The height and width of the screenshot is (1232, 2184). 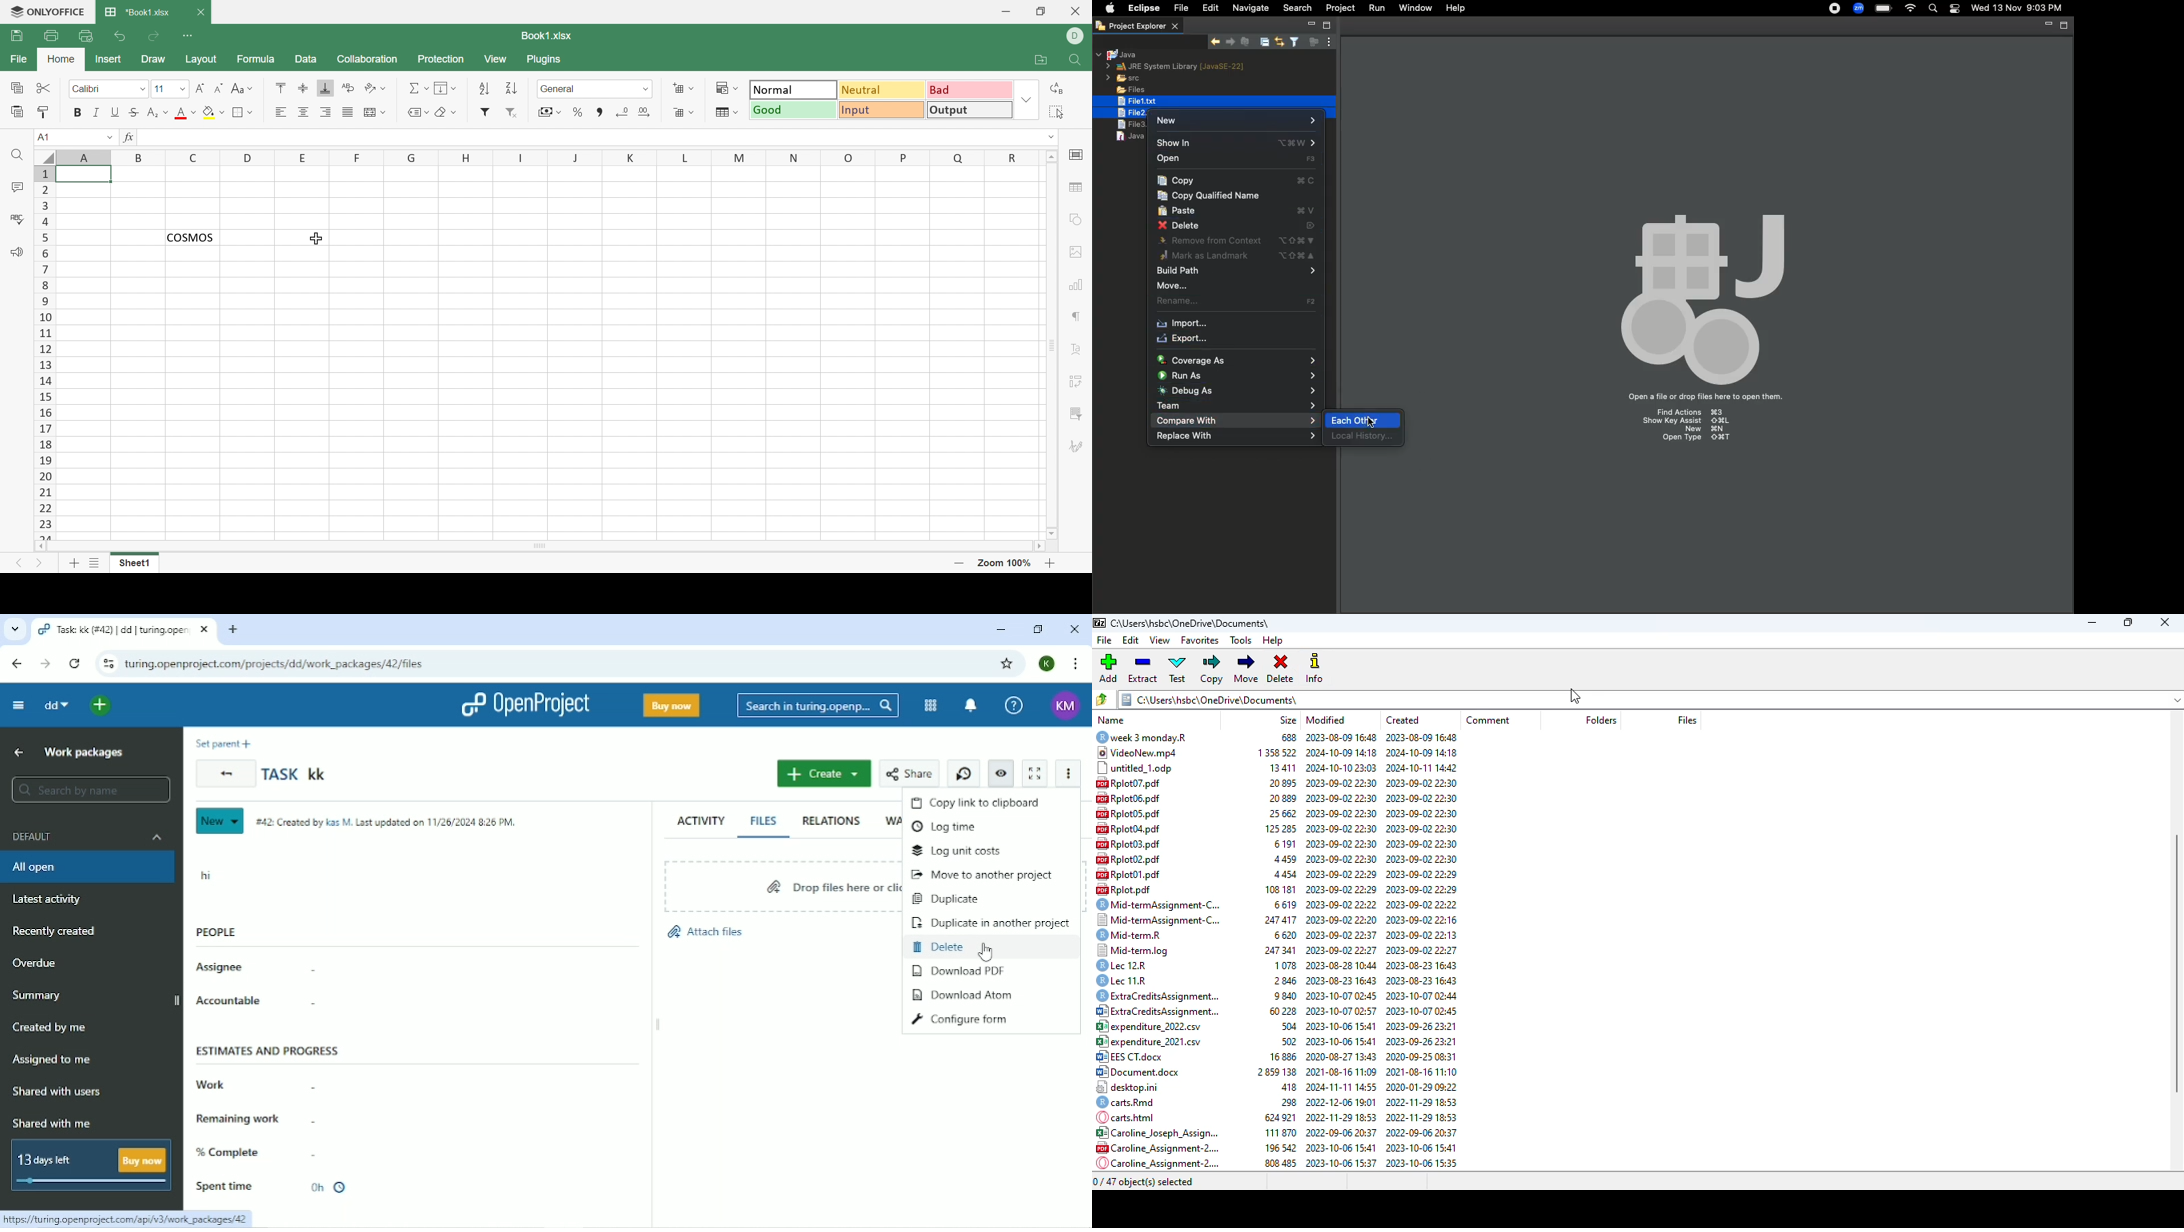 What do you see at coordinates (326, 88) in the screenshot?
I see `Align bottom` at bounding box center [326, 88].